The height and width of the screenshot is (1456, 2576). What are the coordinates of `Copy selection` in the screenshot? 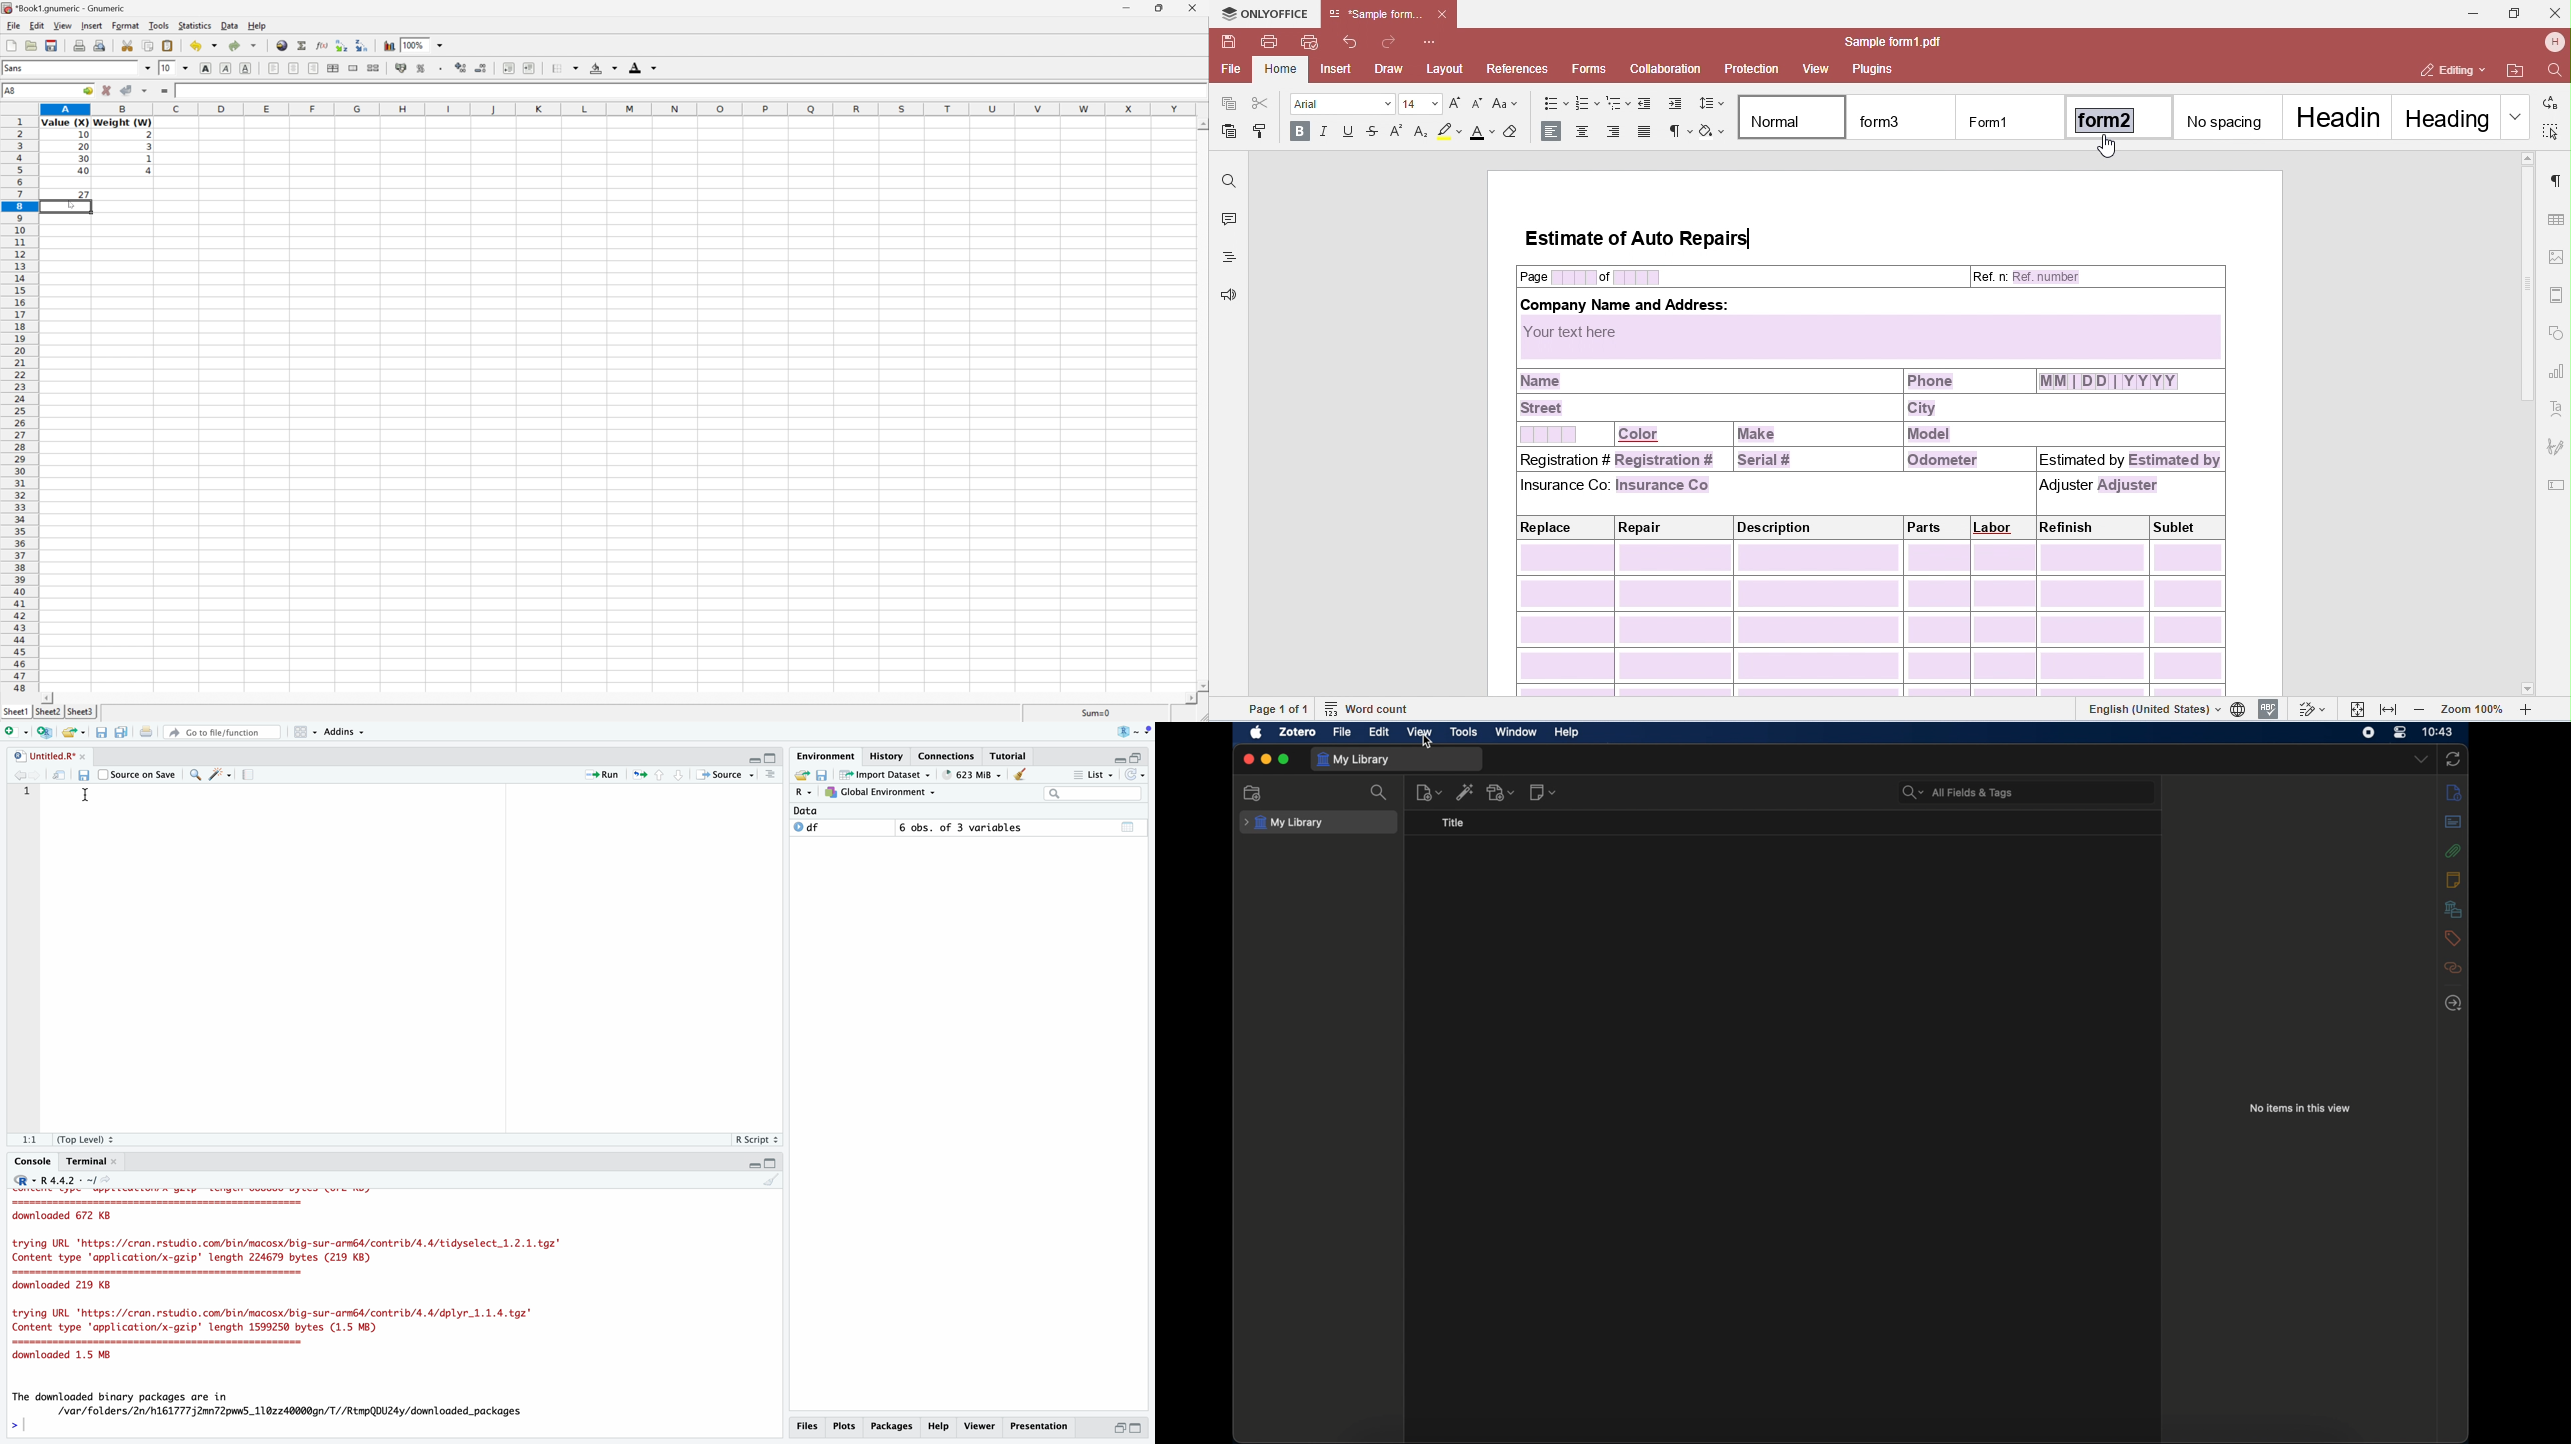 It's located at (152, 45).